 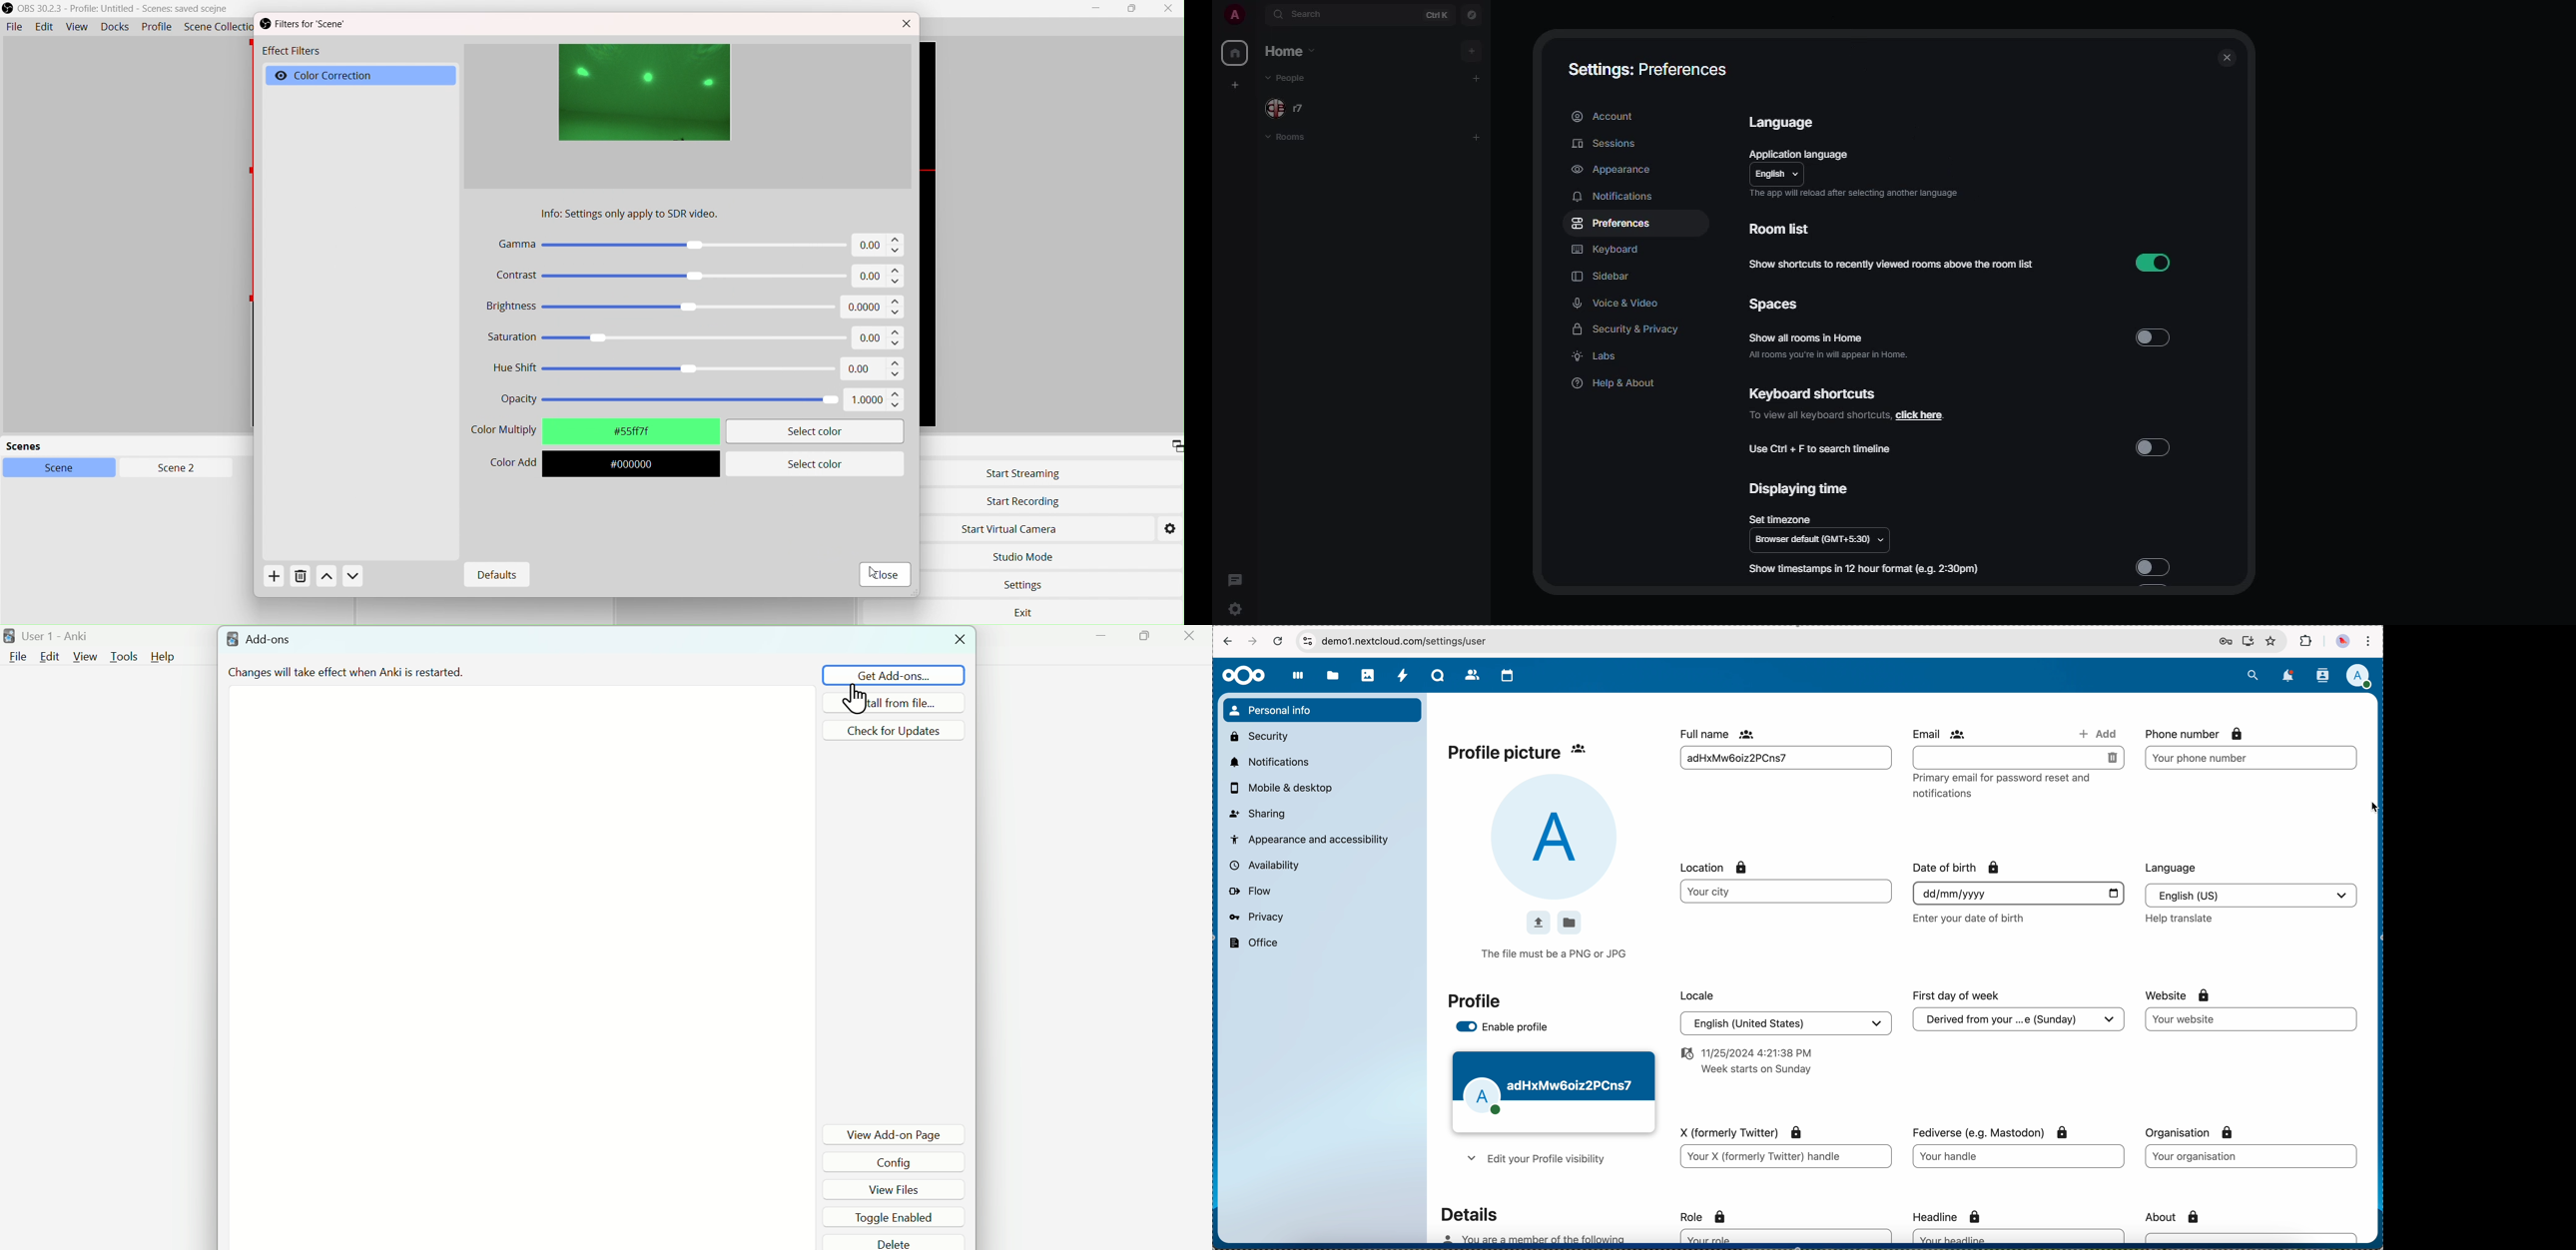 What do you see at coordinates (85, 657) in the screenshot?
I see `View` at bounding box center [85, 657].